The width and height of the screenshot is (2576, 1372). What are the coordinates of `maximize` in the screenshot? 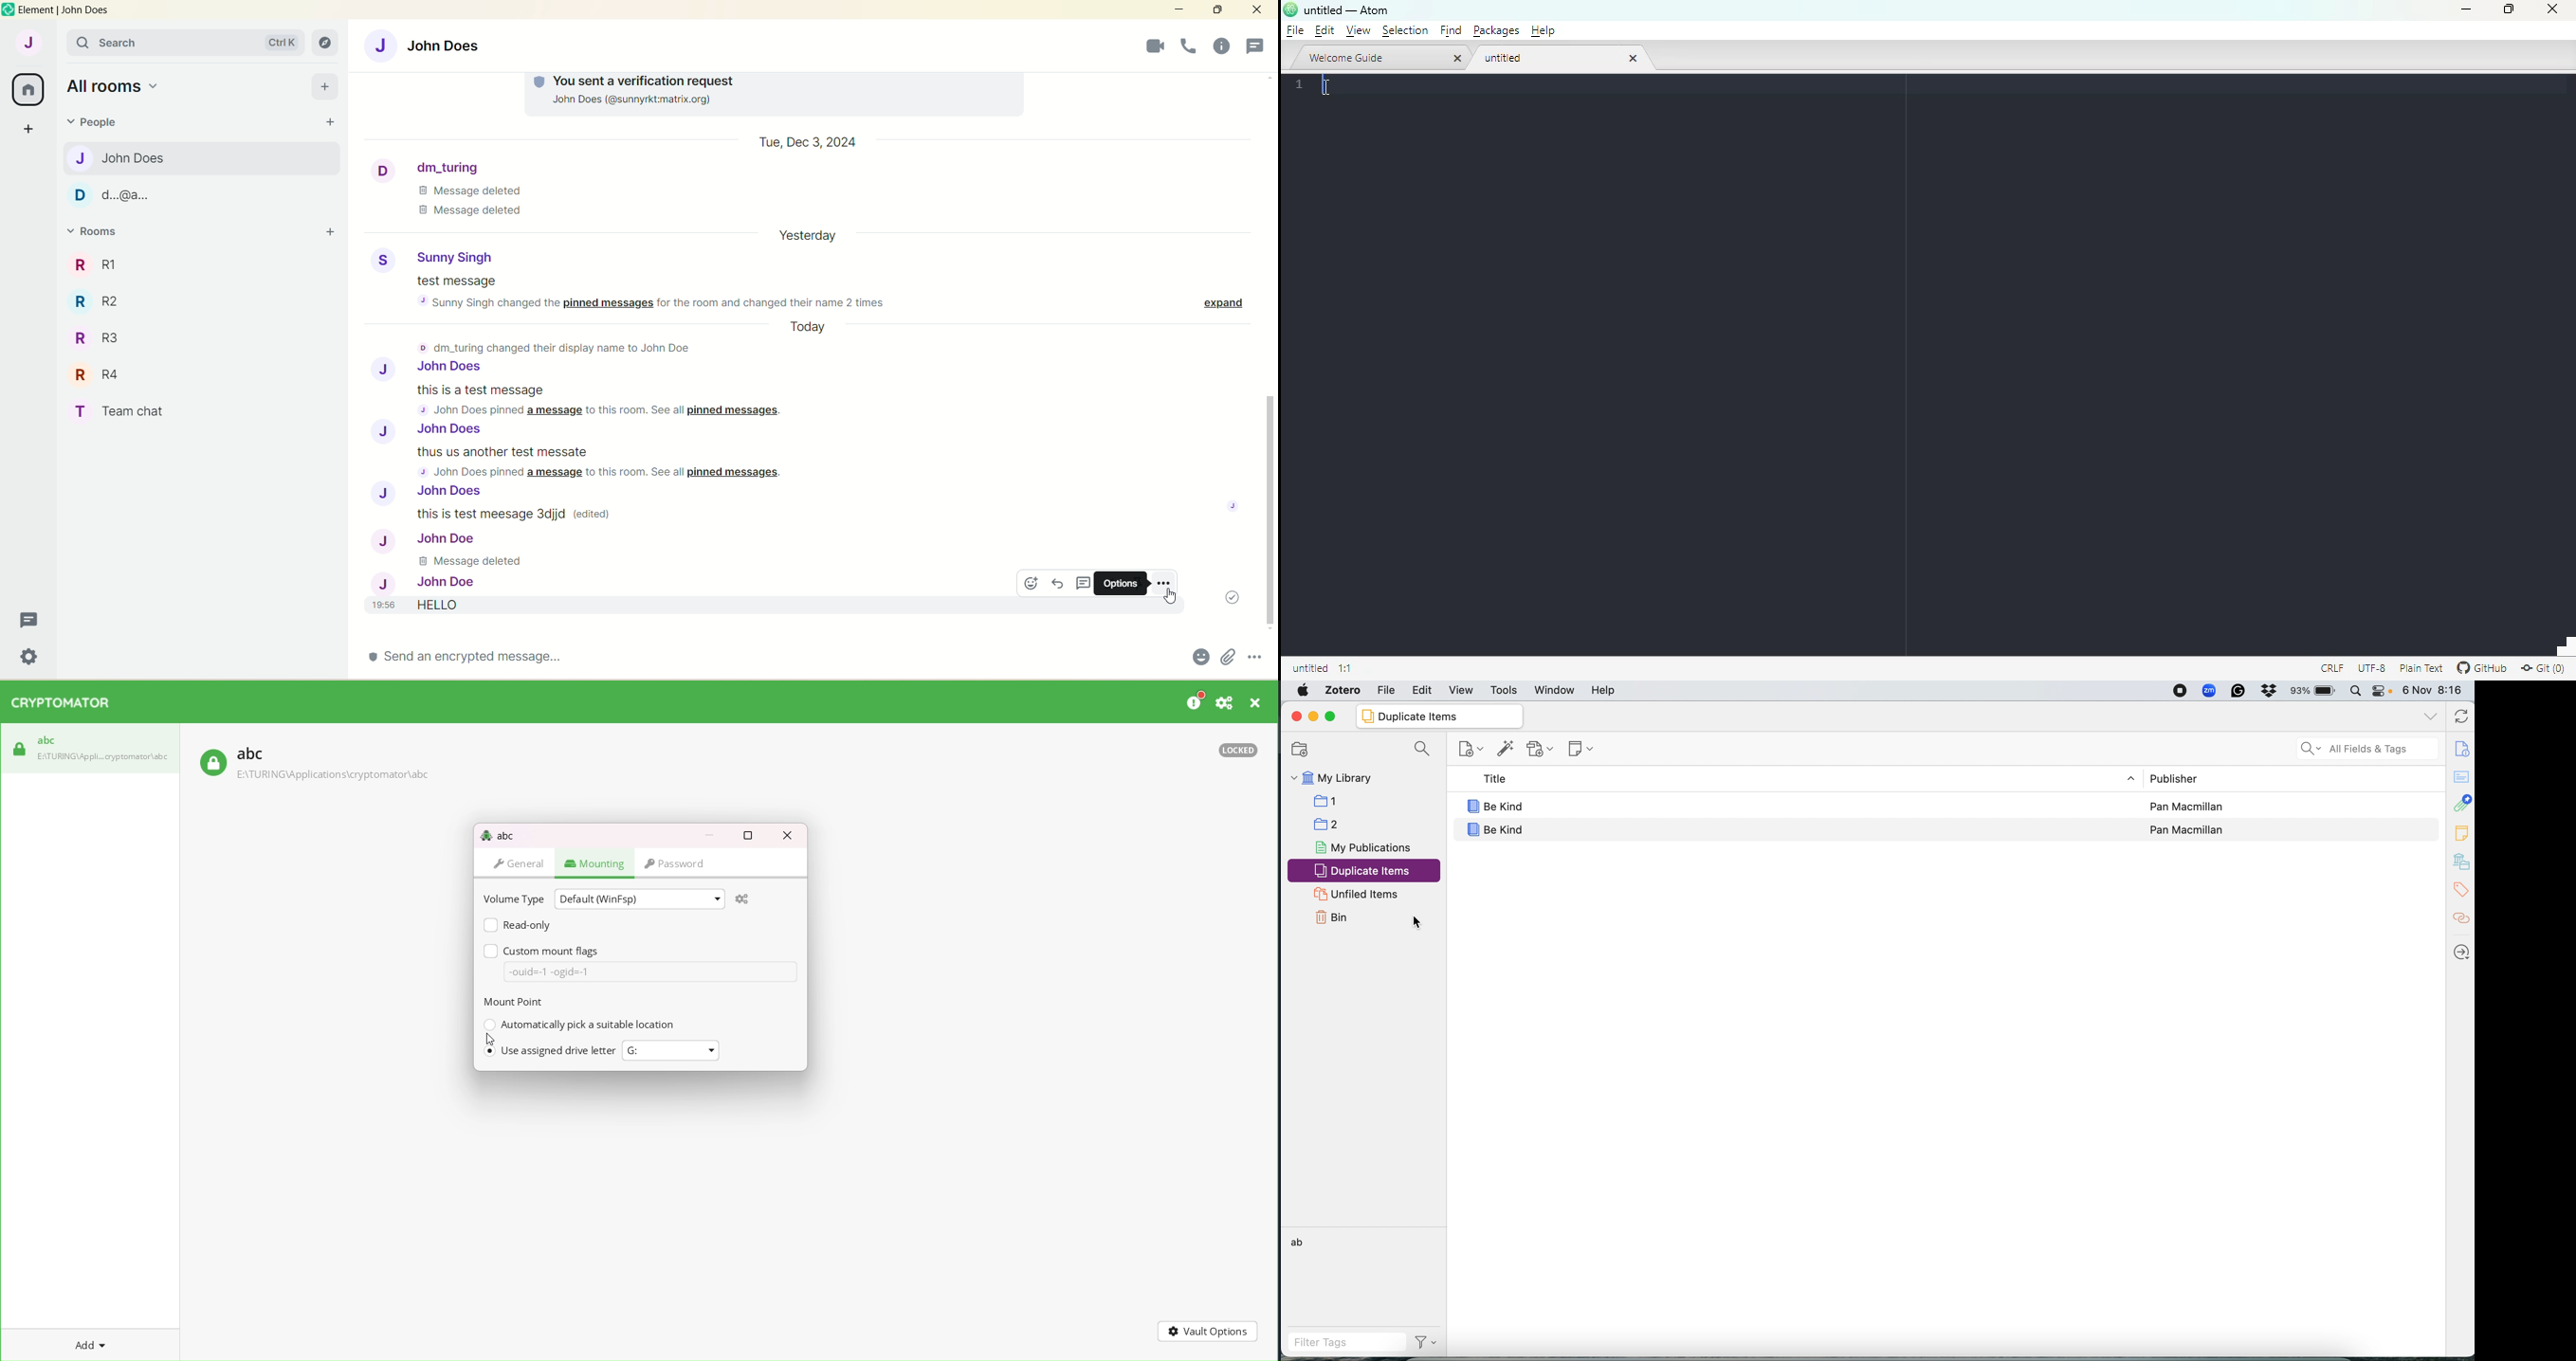 It's located at (2508, 8).